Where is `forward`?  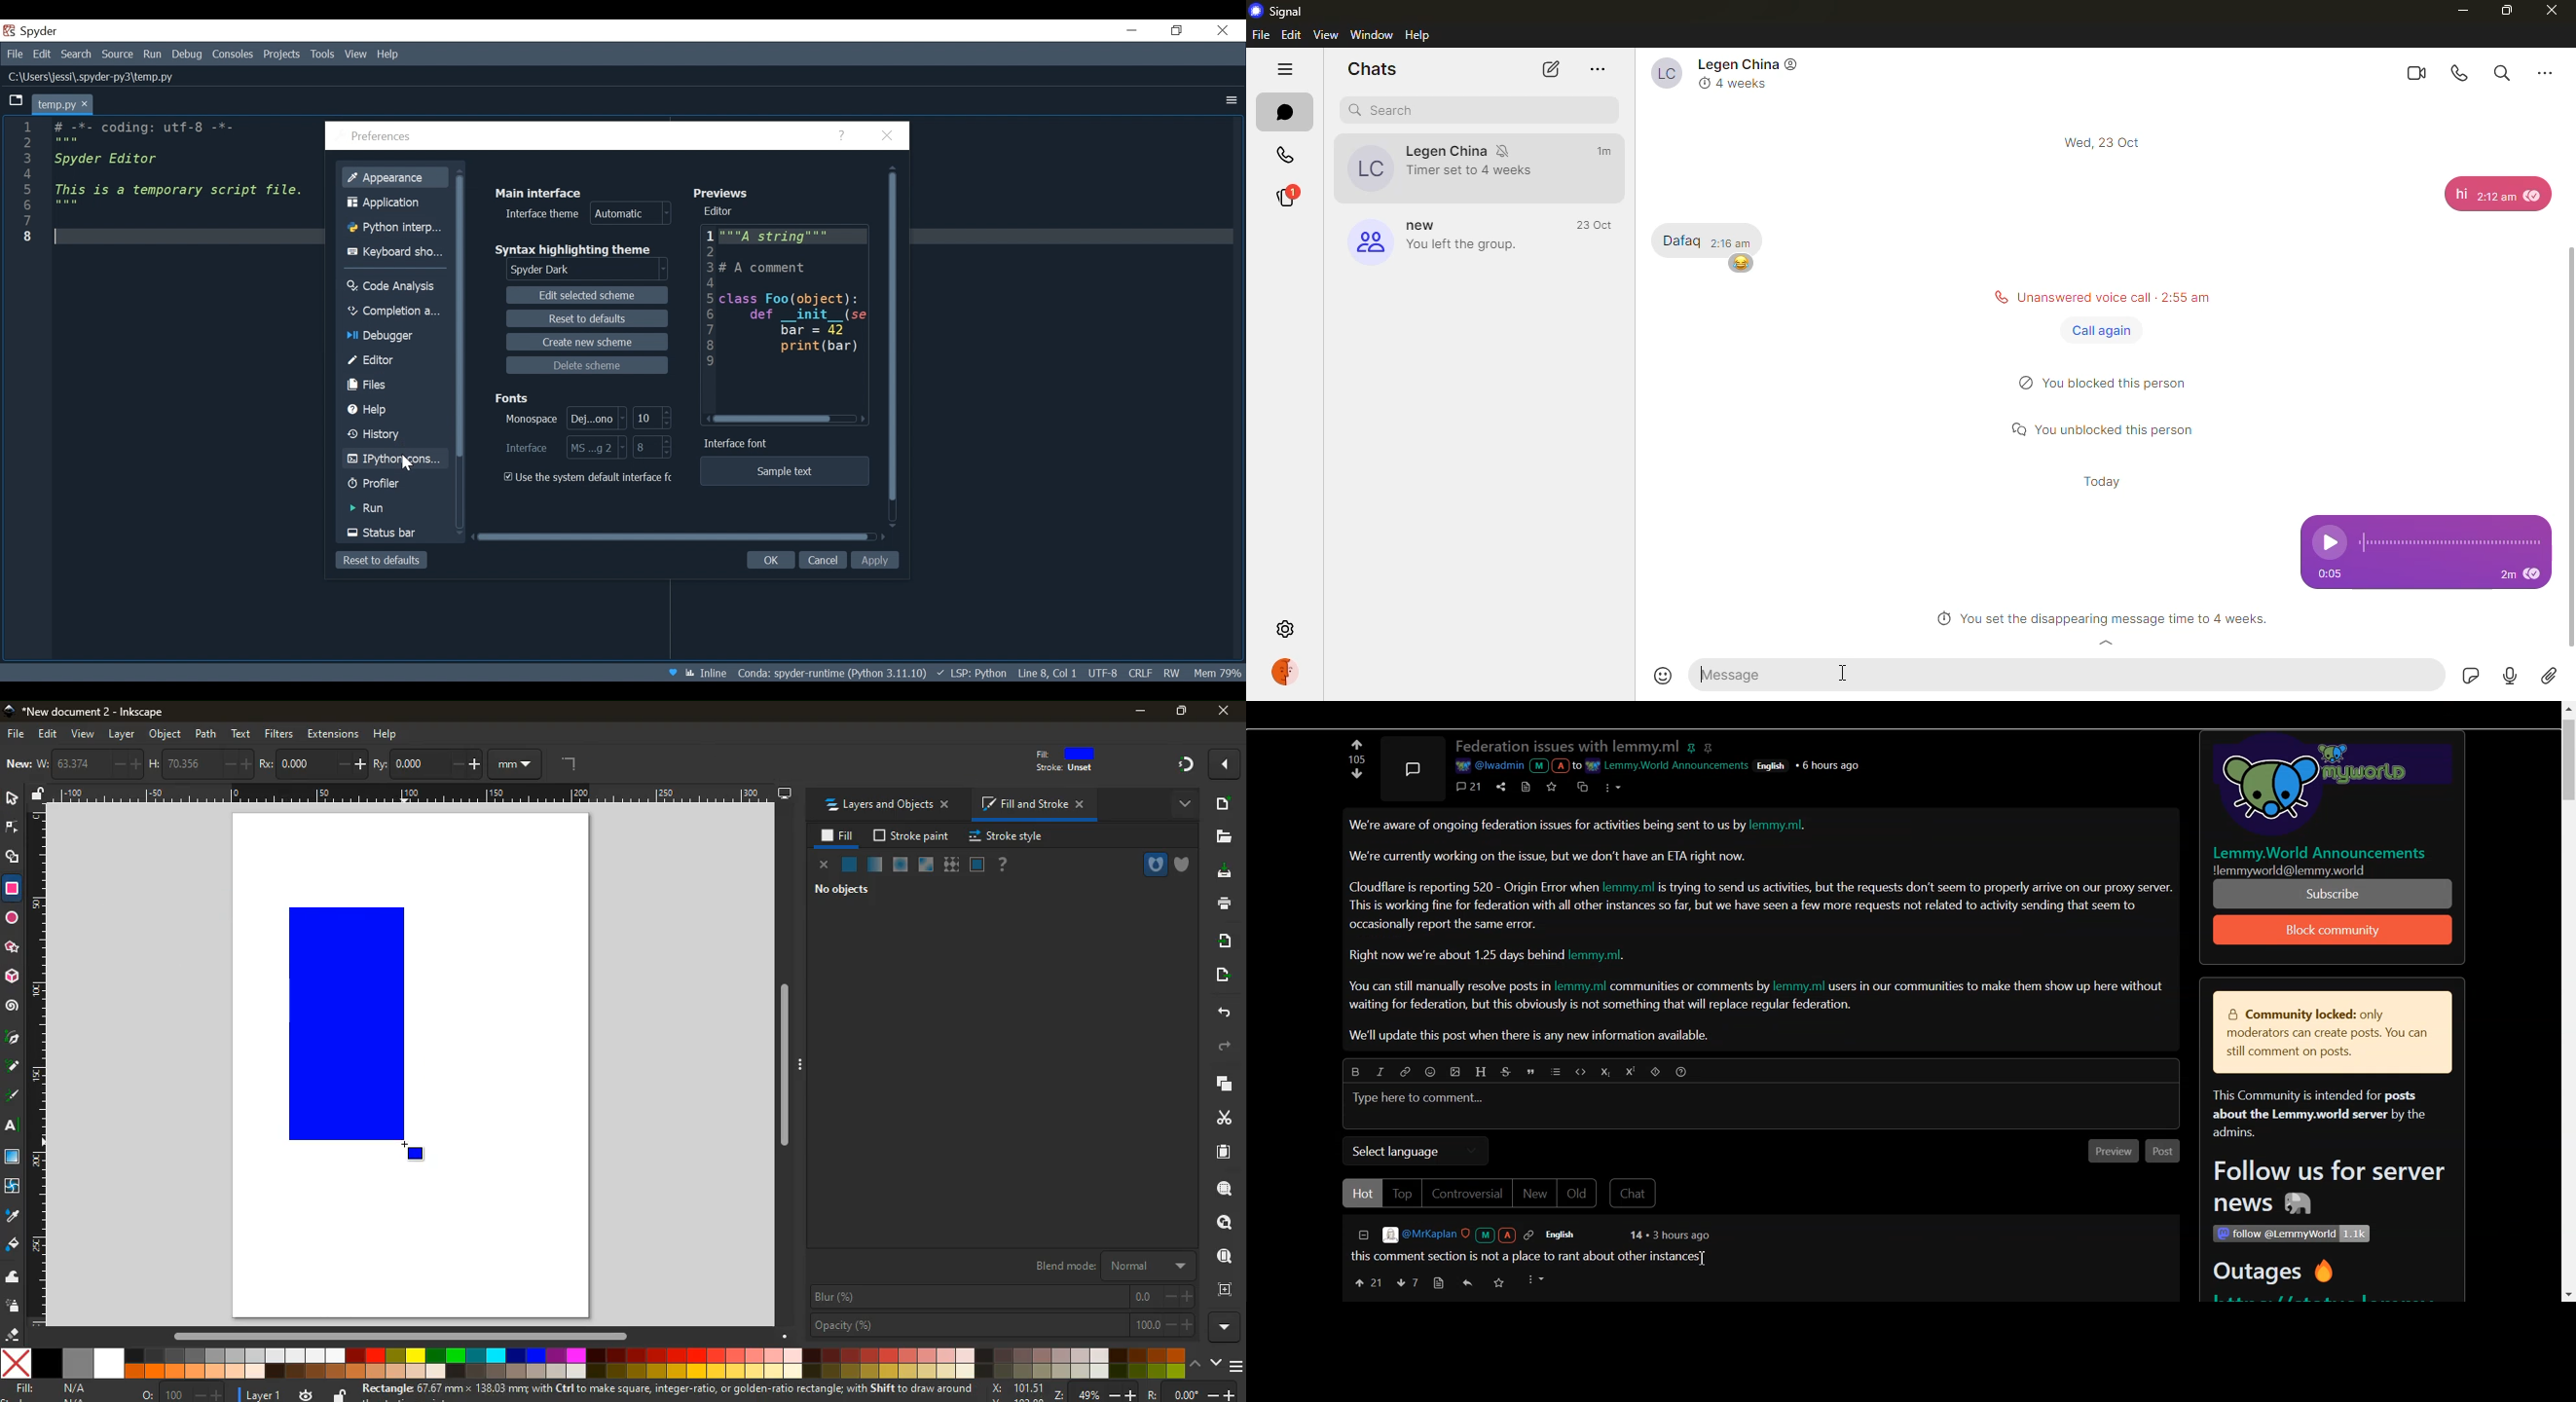
forward is located at coordinates (1223, 1046).